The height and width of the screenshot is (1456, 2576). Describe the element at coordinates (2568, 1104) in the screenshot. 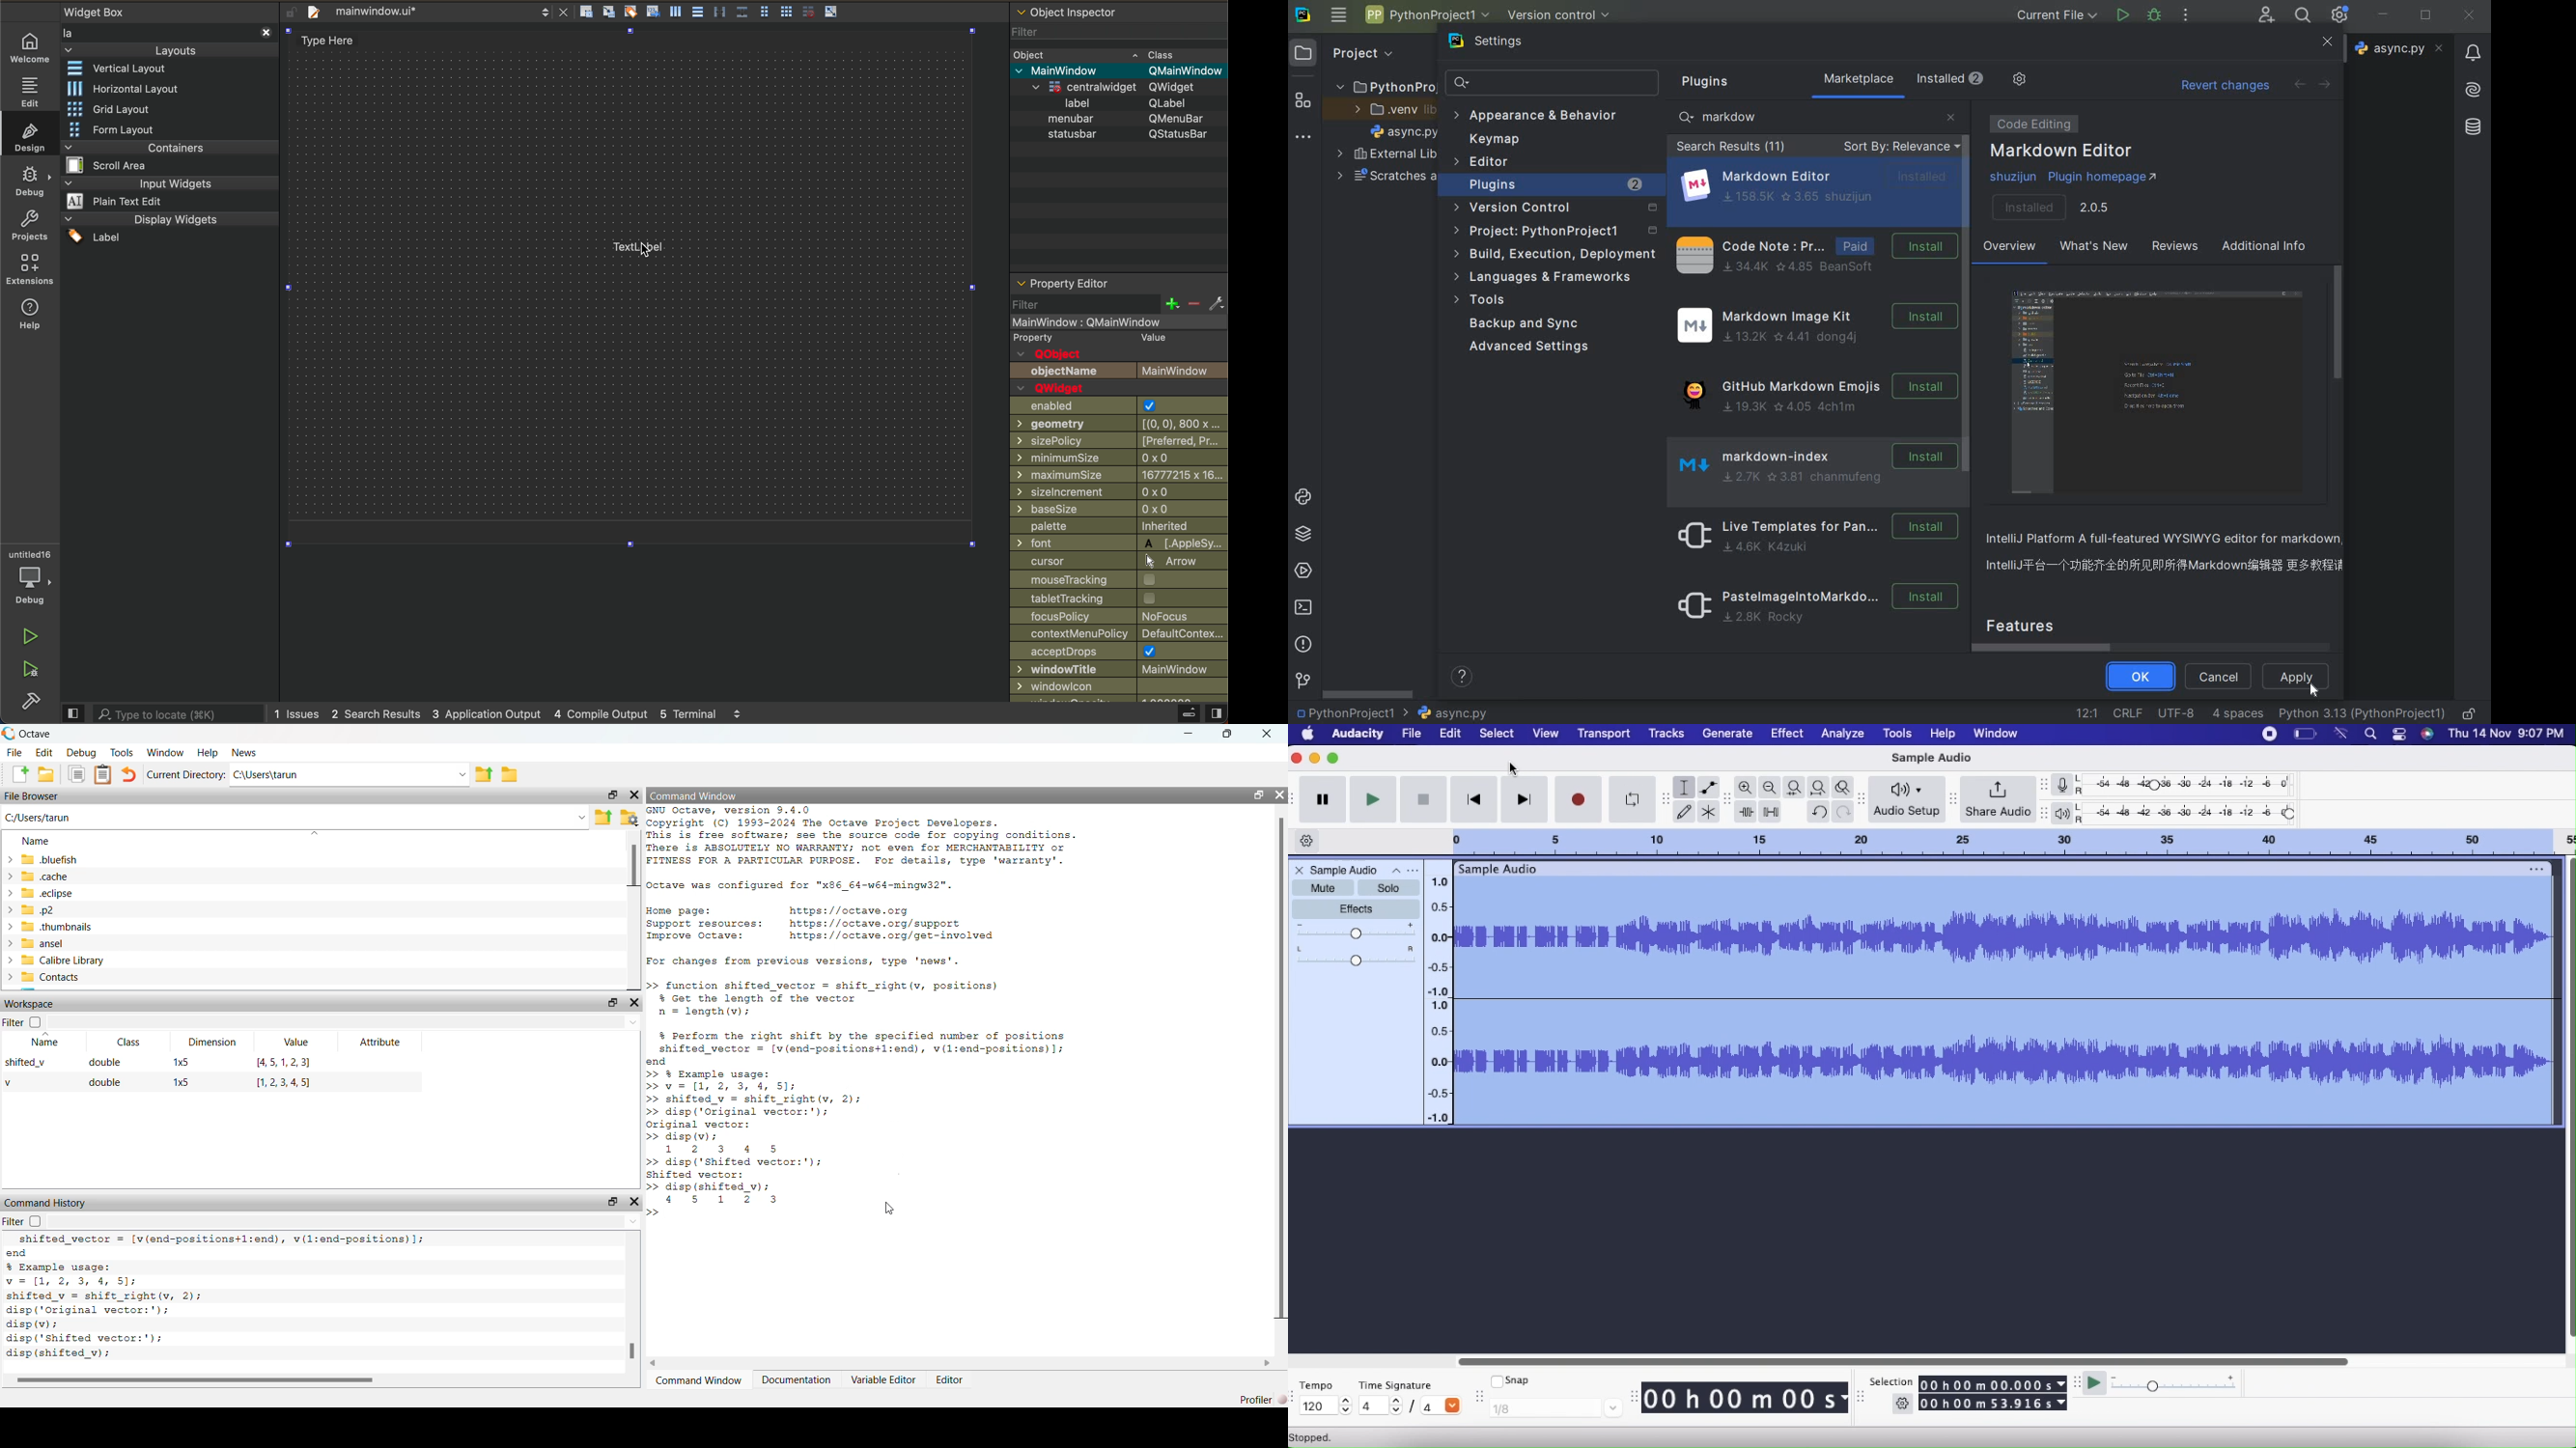

I see `Horizontal scroll bar` at that location.